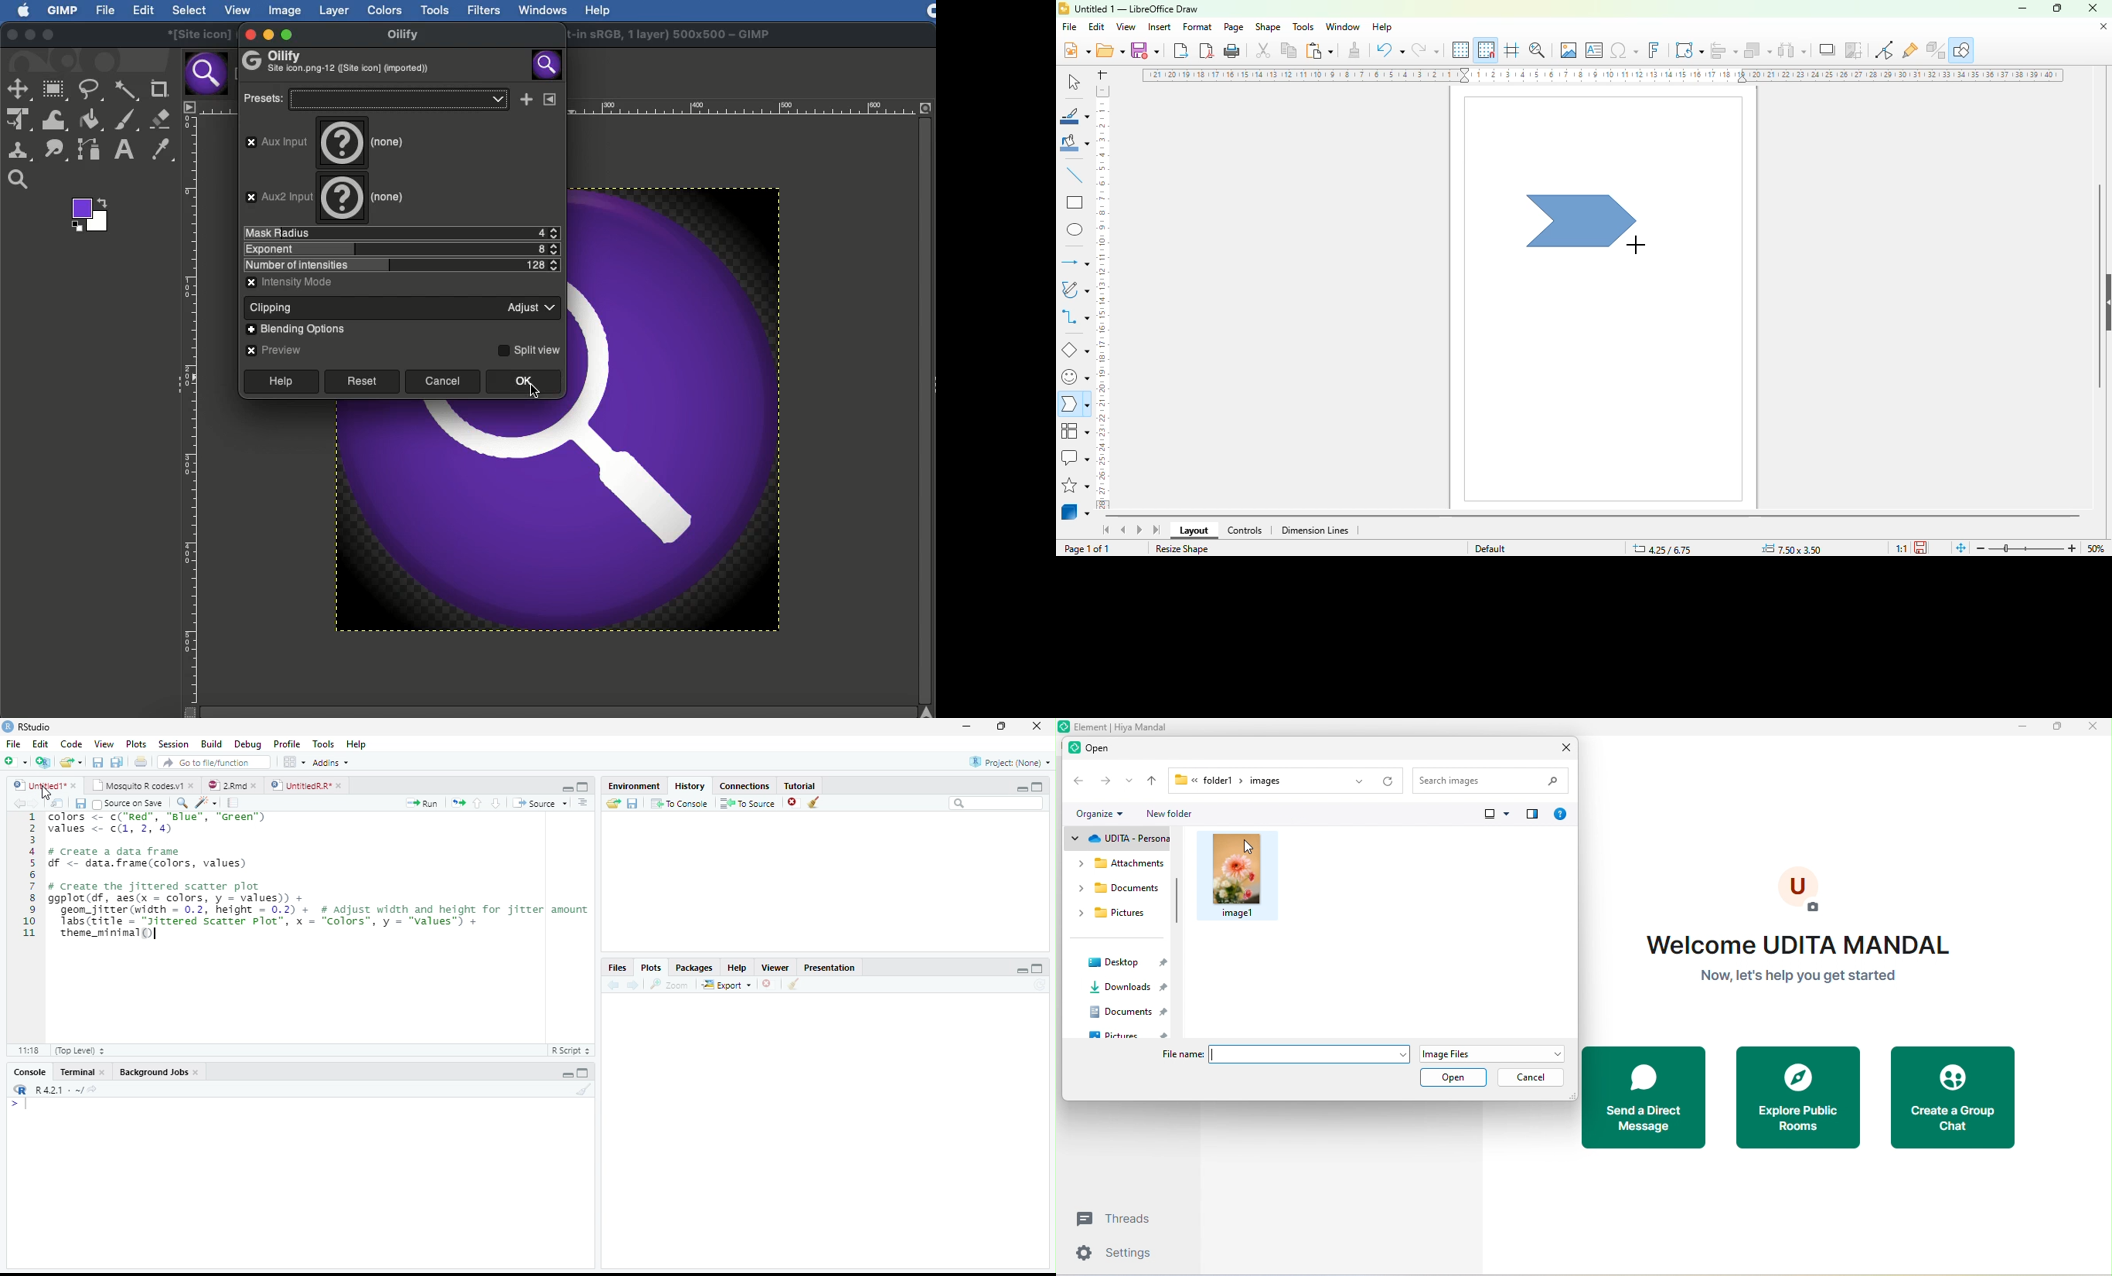 Image resolution: width=2128 pixels, height=1288 pixels. What do you see at coordinates (1884, 49) in the screenshot?
I see `toggle point edit mode` at bounding box center [1884, 49].